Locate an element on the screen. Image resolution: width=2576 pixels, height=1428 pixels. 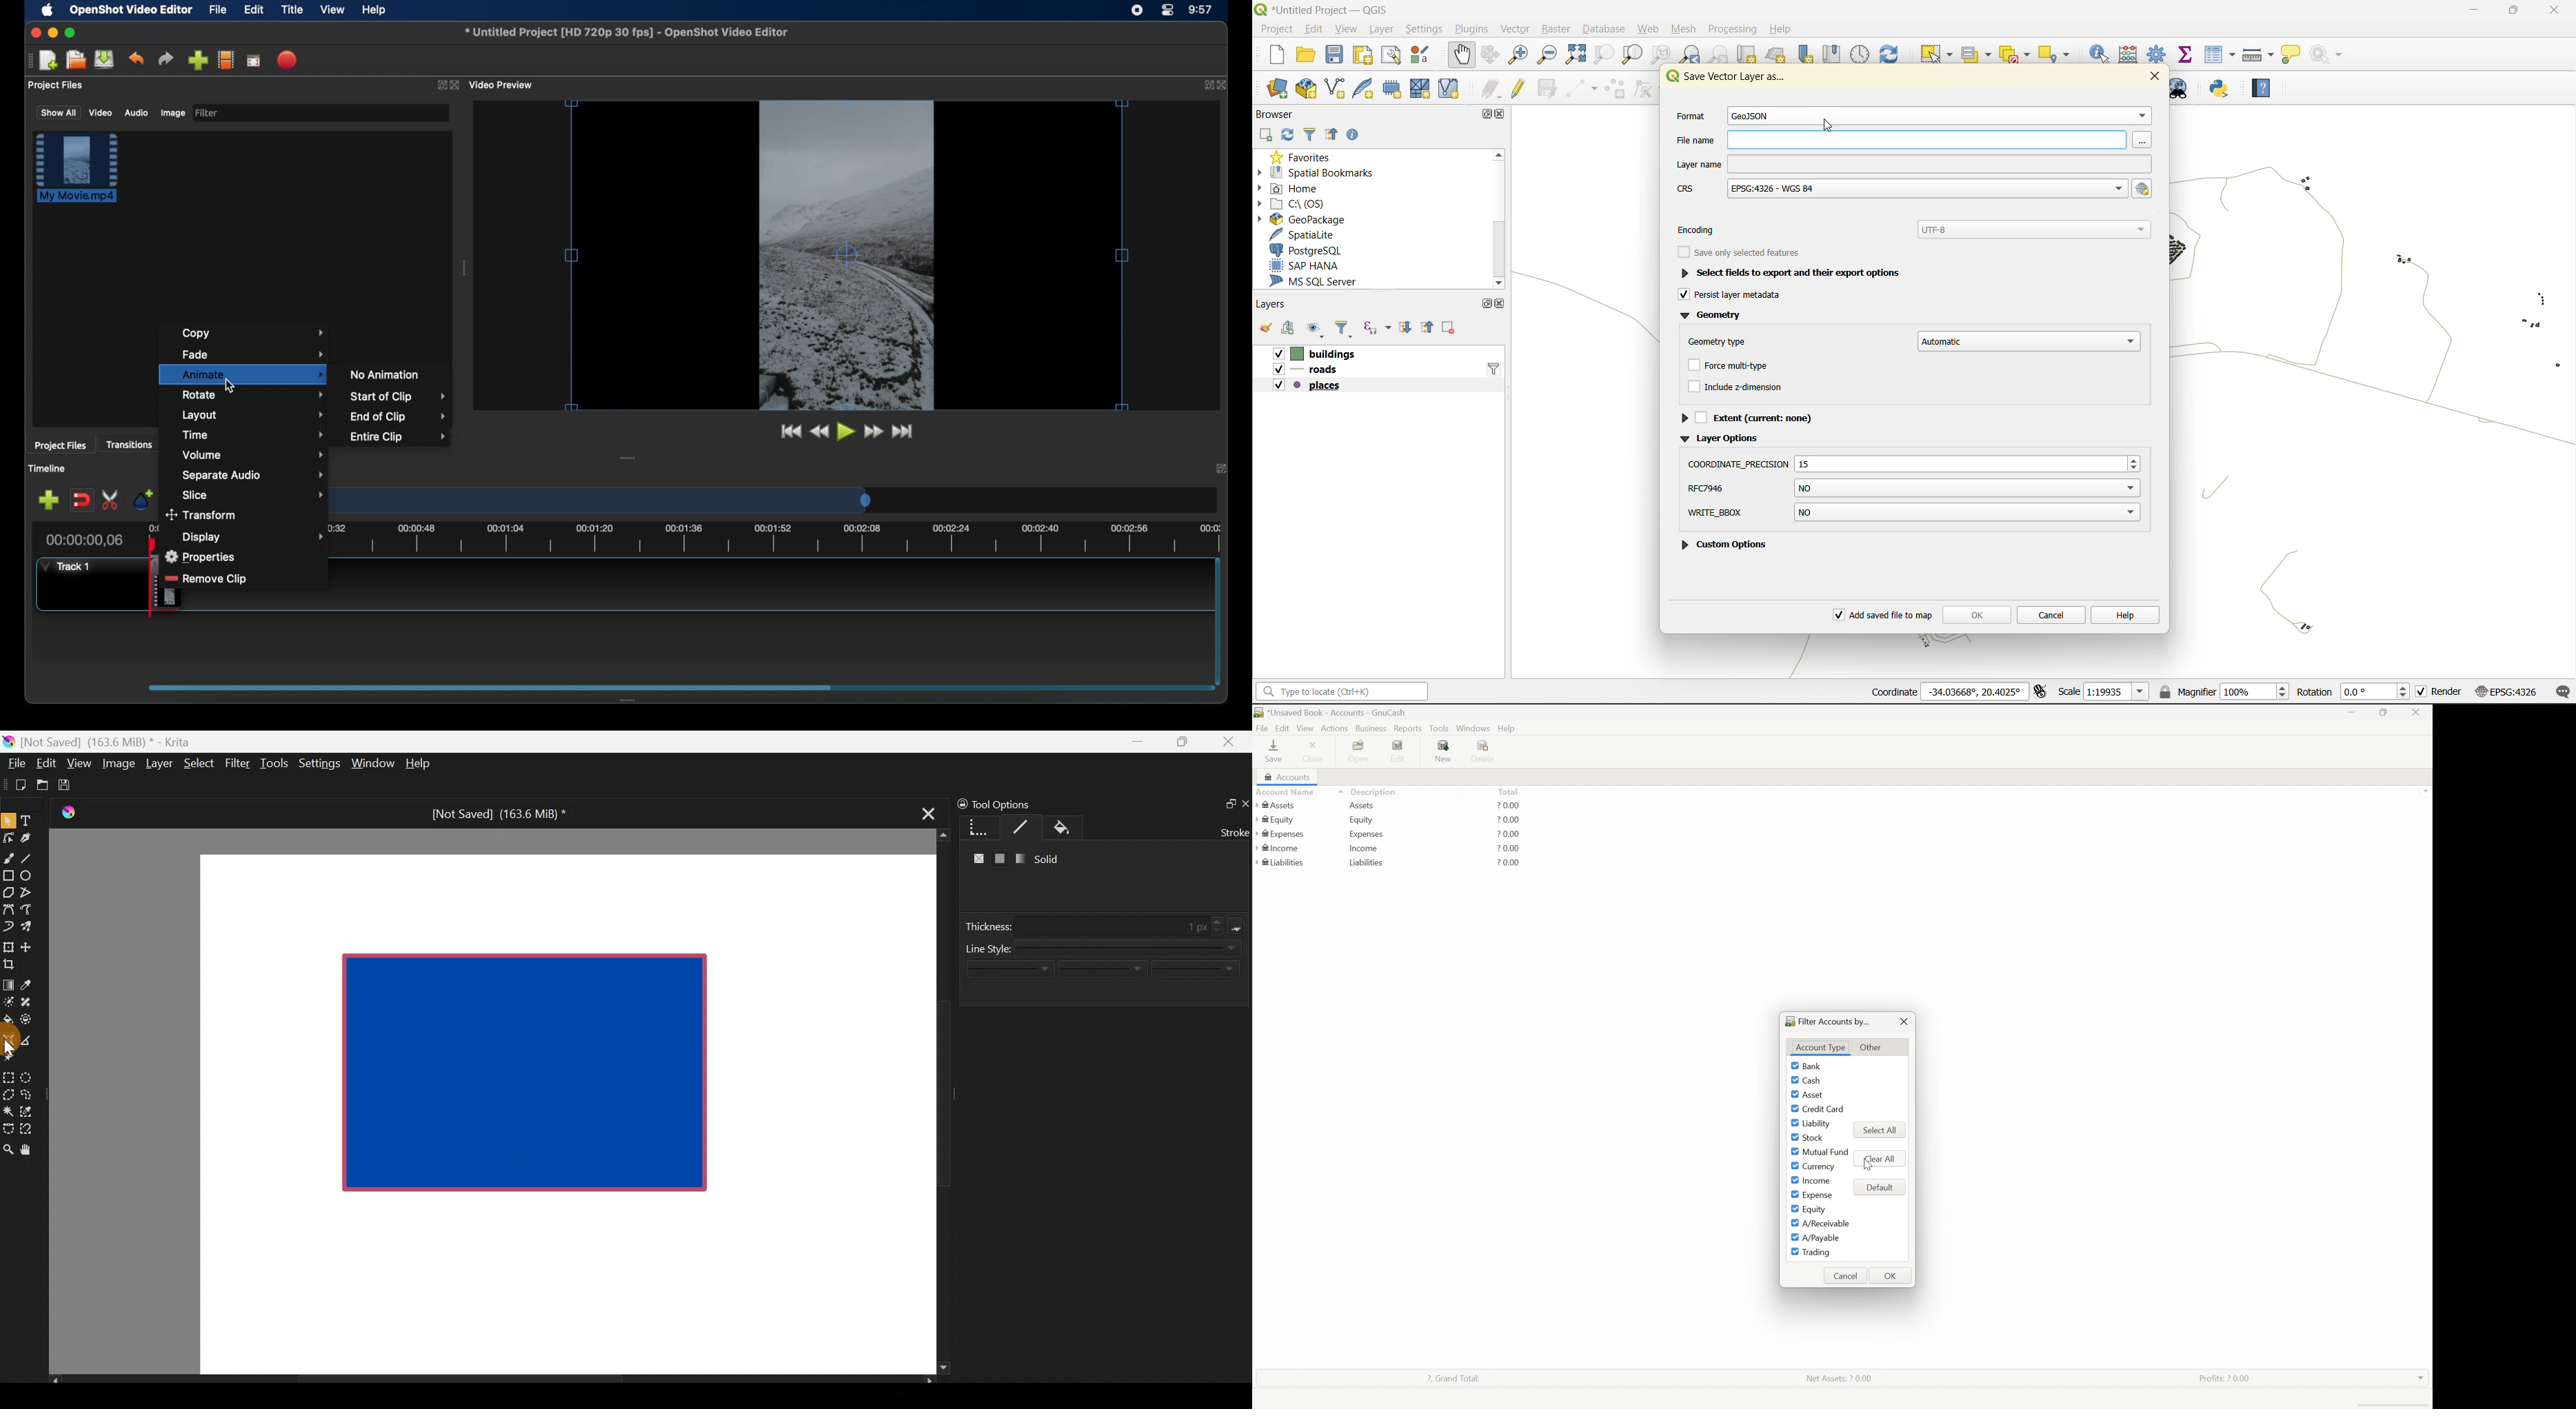
Accounts is located at coordinates (1287, 777).